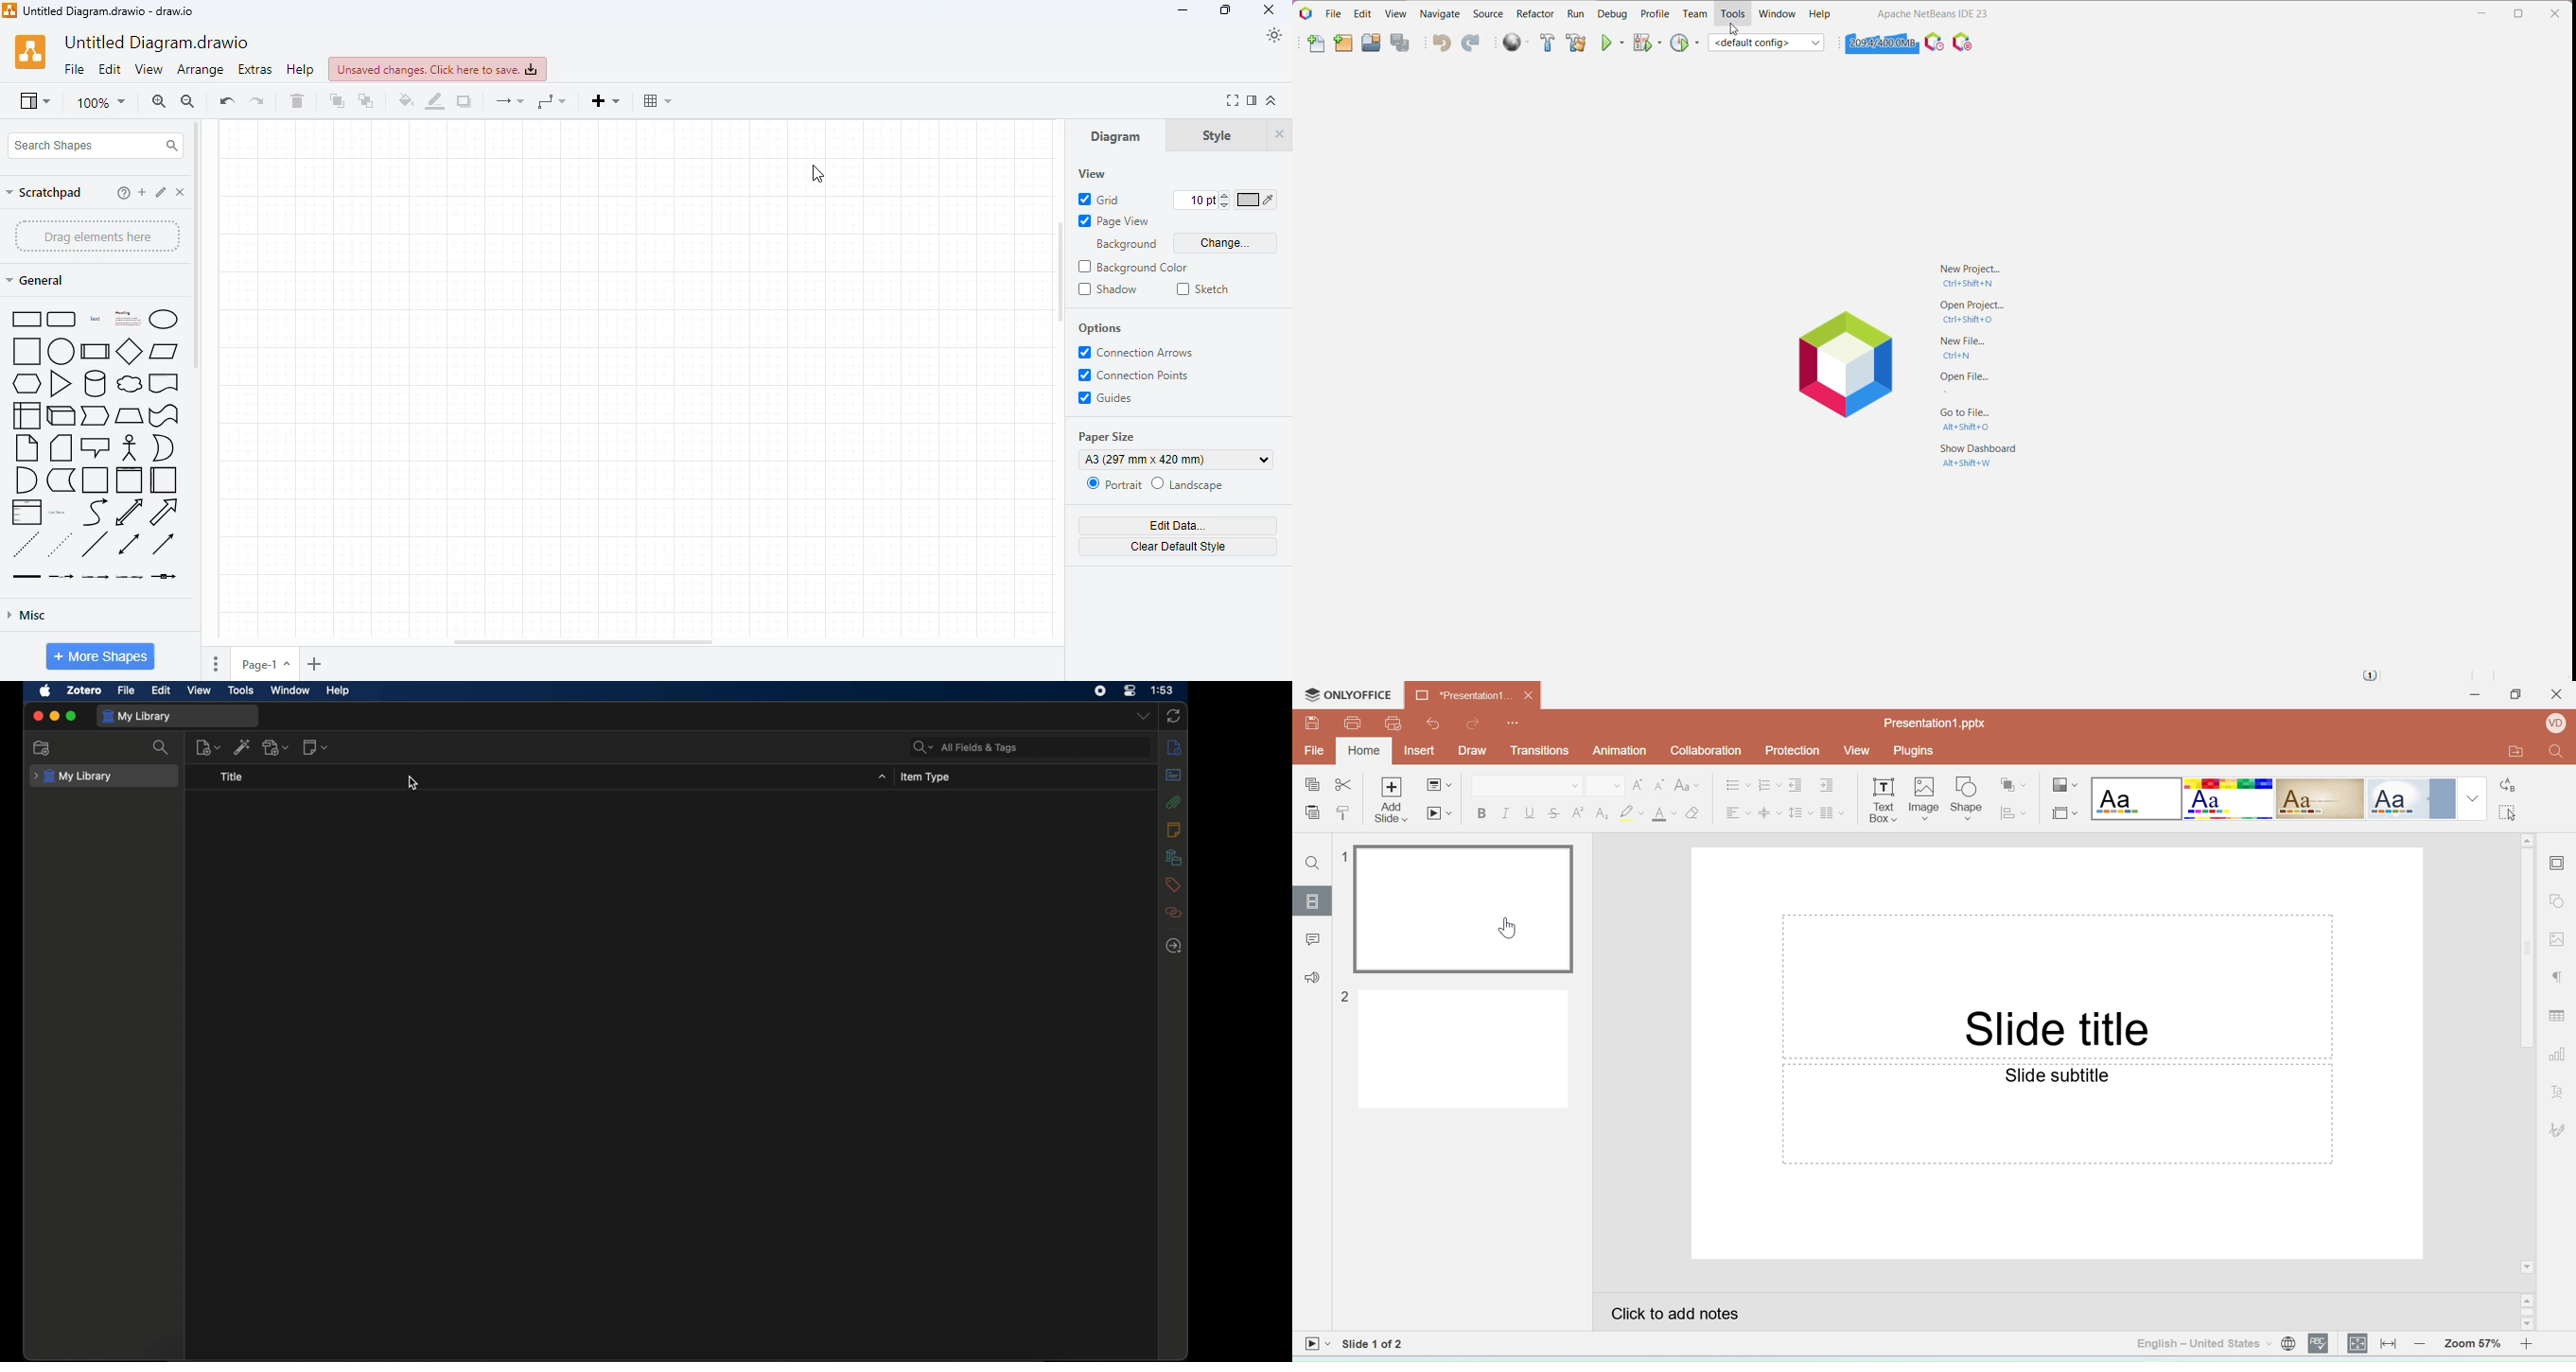 This screenshot has height=1372, width=2576. I want to click on zoom in, so click(159, 101).